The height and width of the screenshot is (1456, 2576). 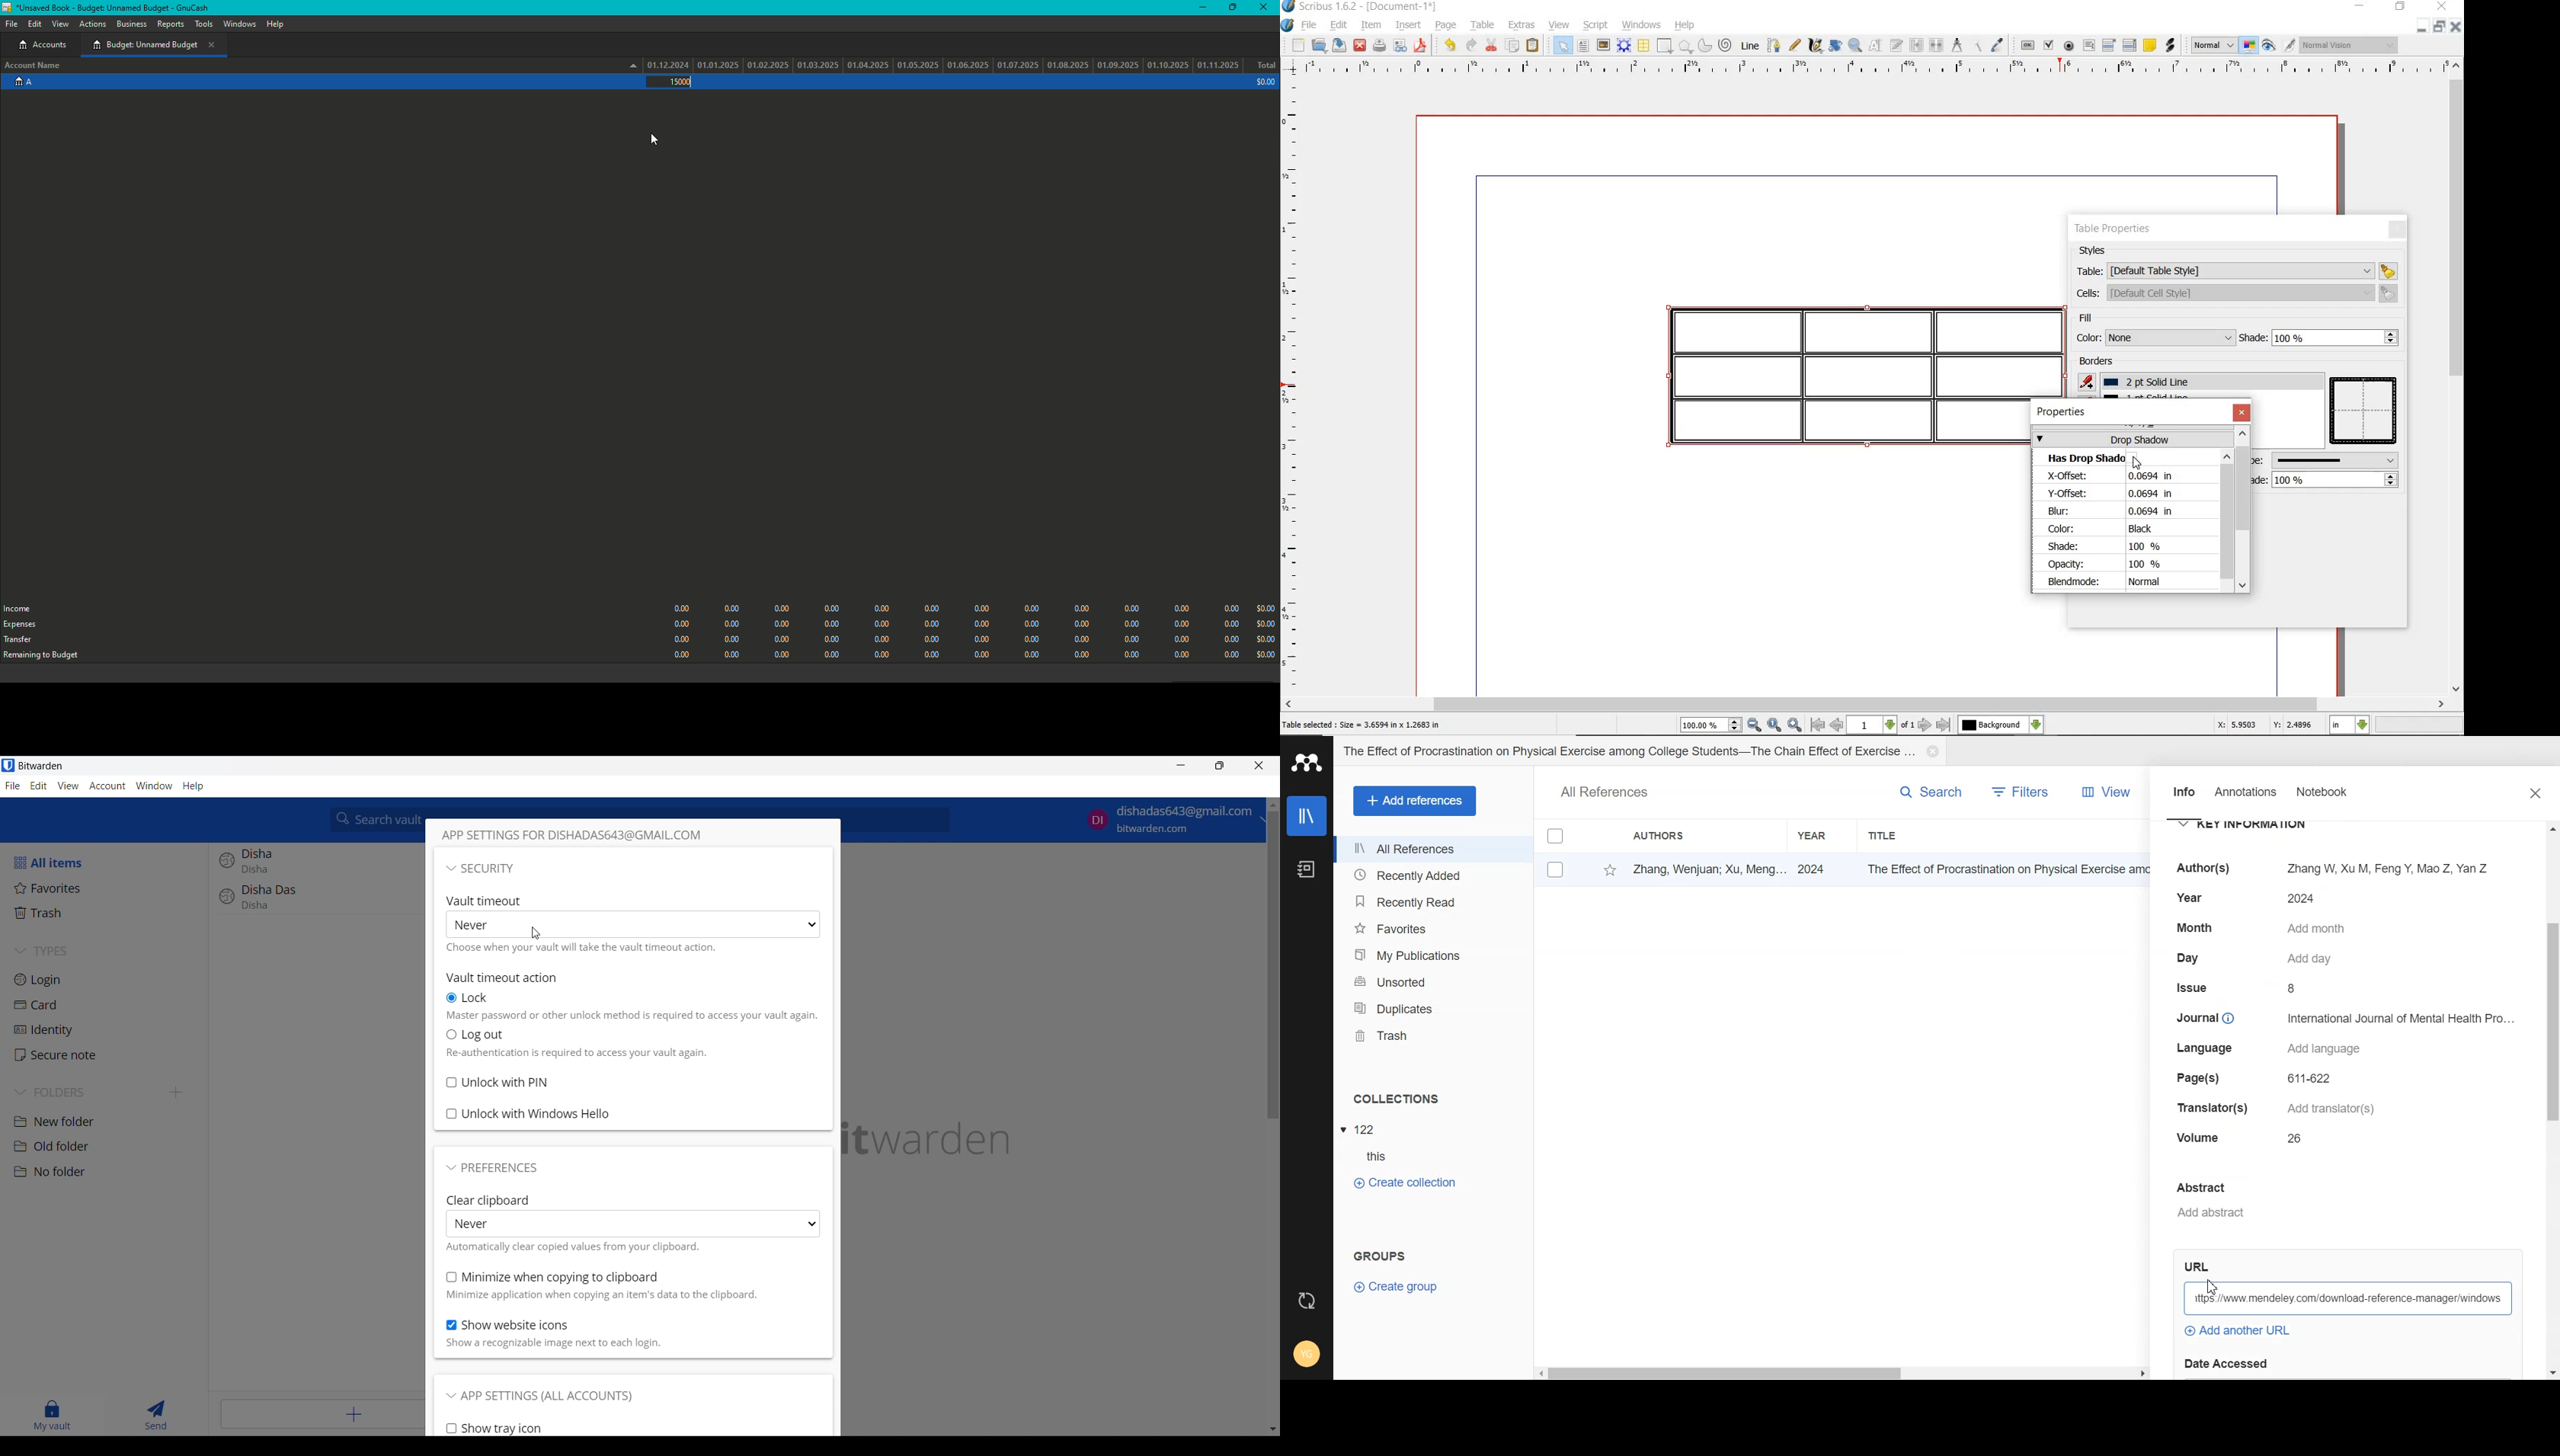 What do you see at coordinates (2070, 47) in the screenshot?
I see `pdf radio button` at bounding box center [2070, 47].